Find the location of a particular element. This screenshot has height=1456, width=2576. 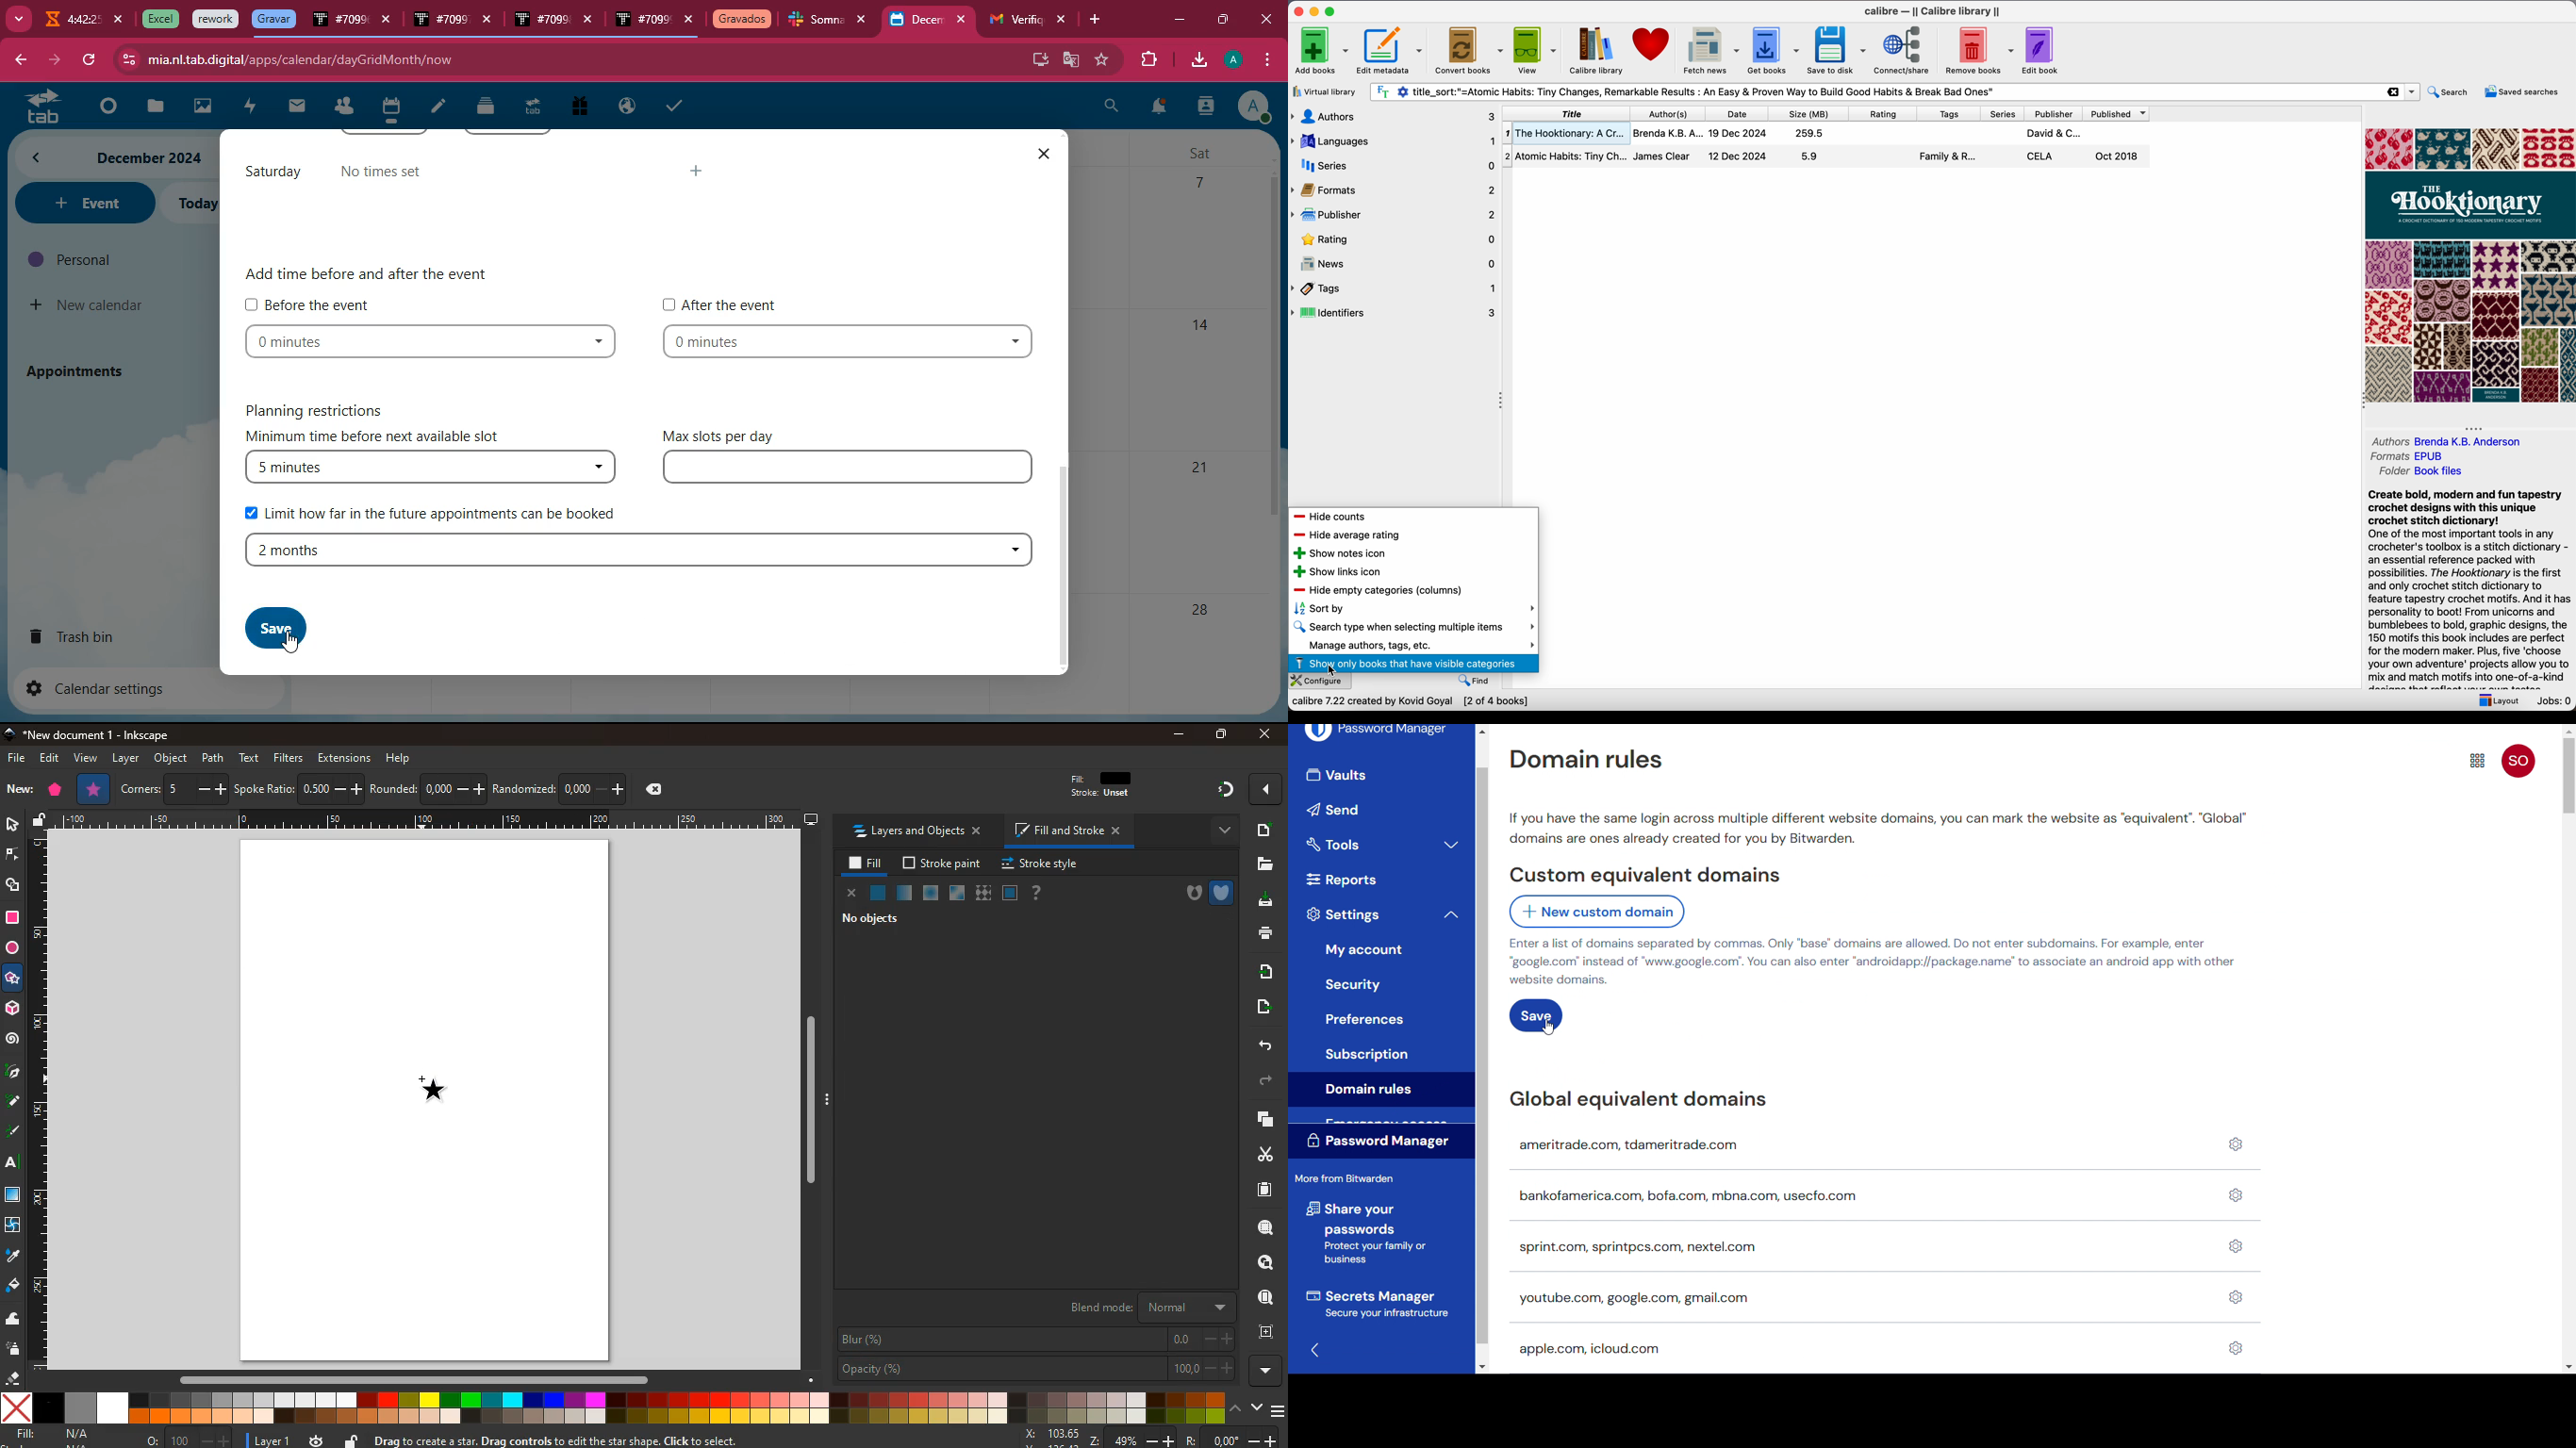

tab is located at coordinates (439, 21).